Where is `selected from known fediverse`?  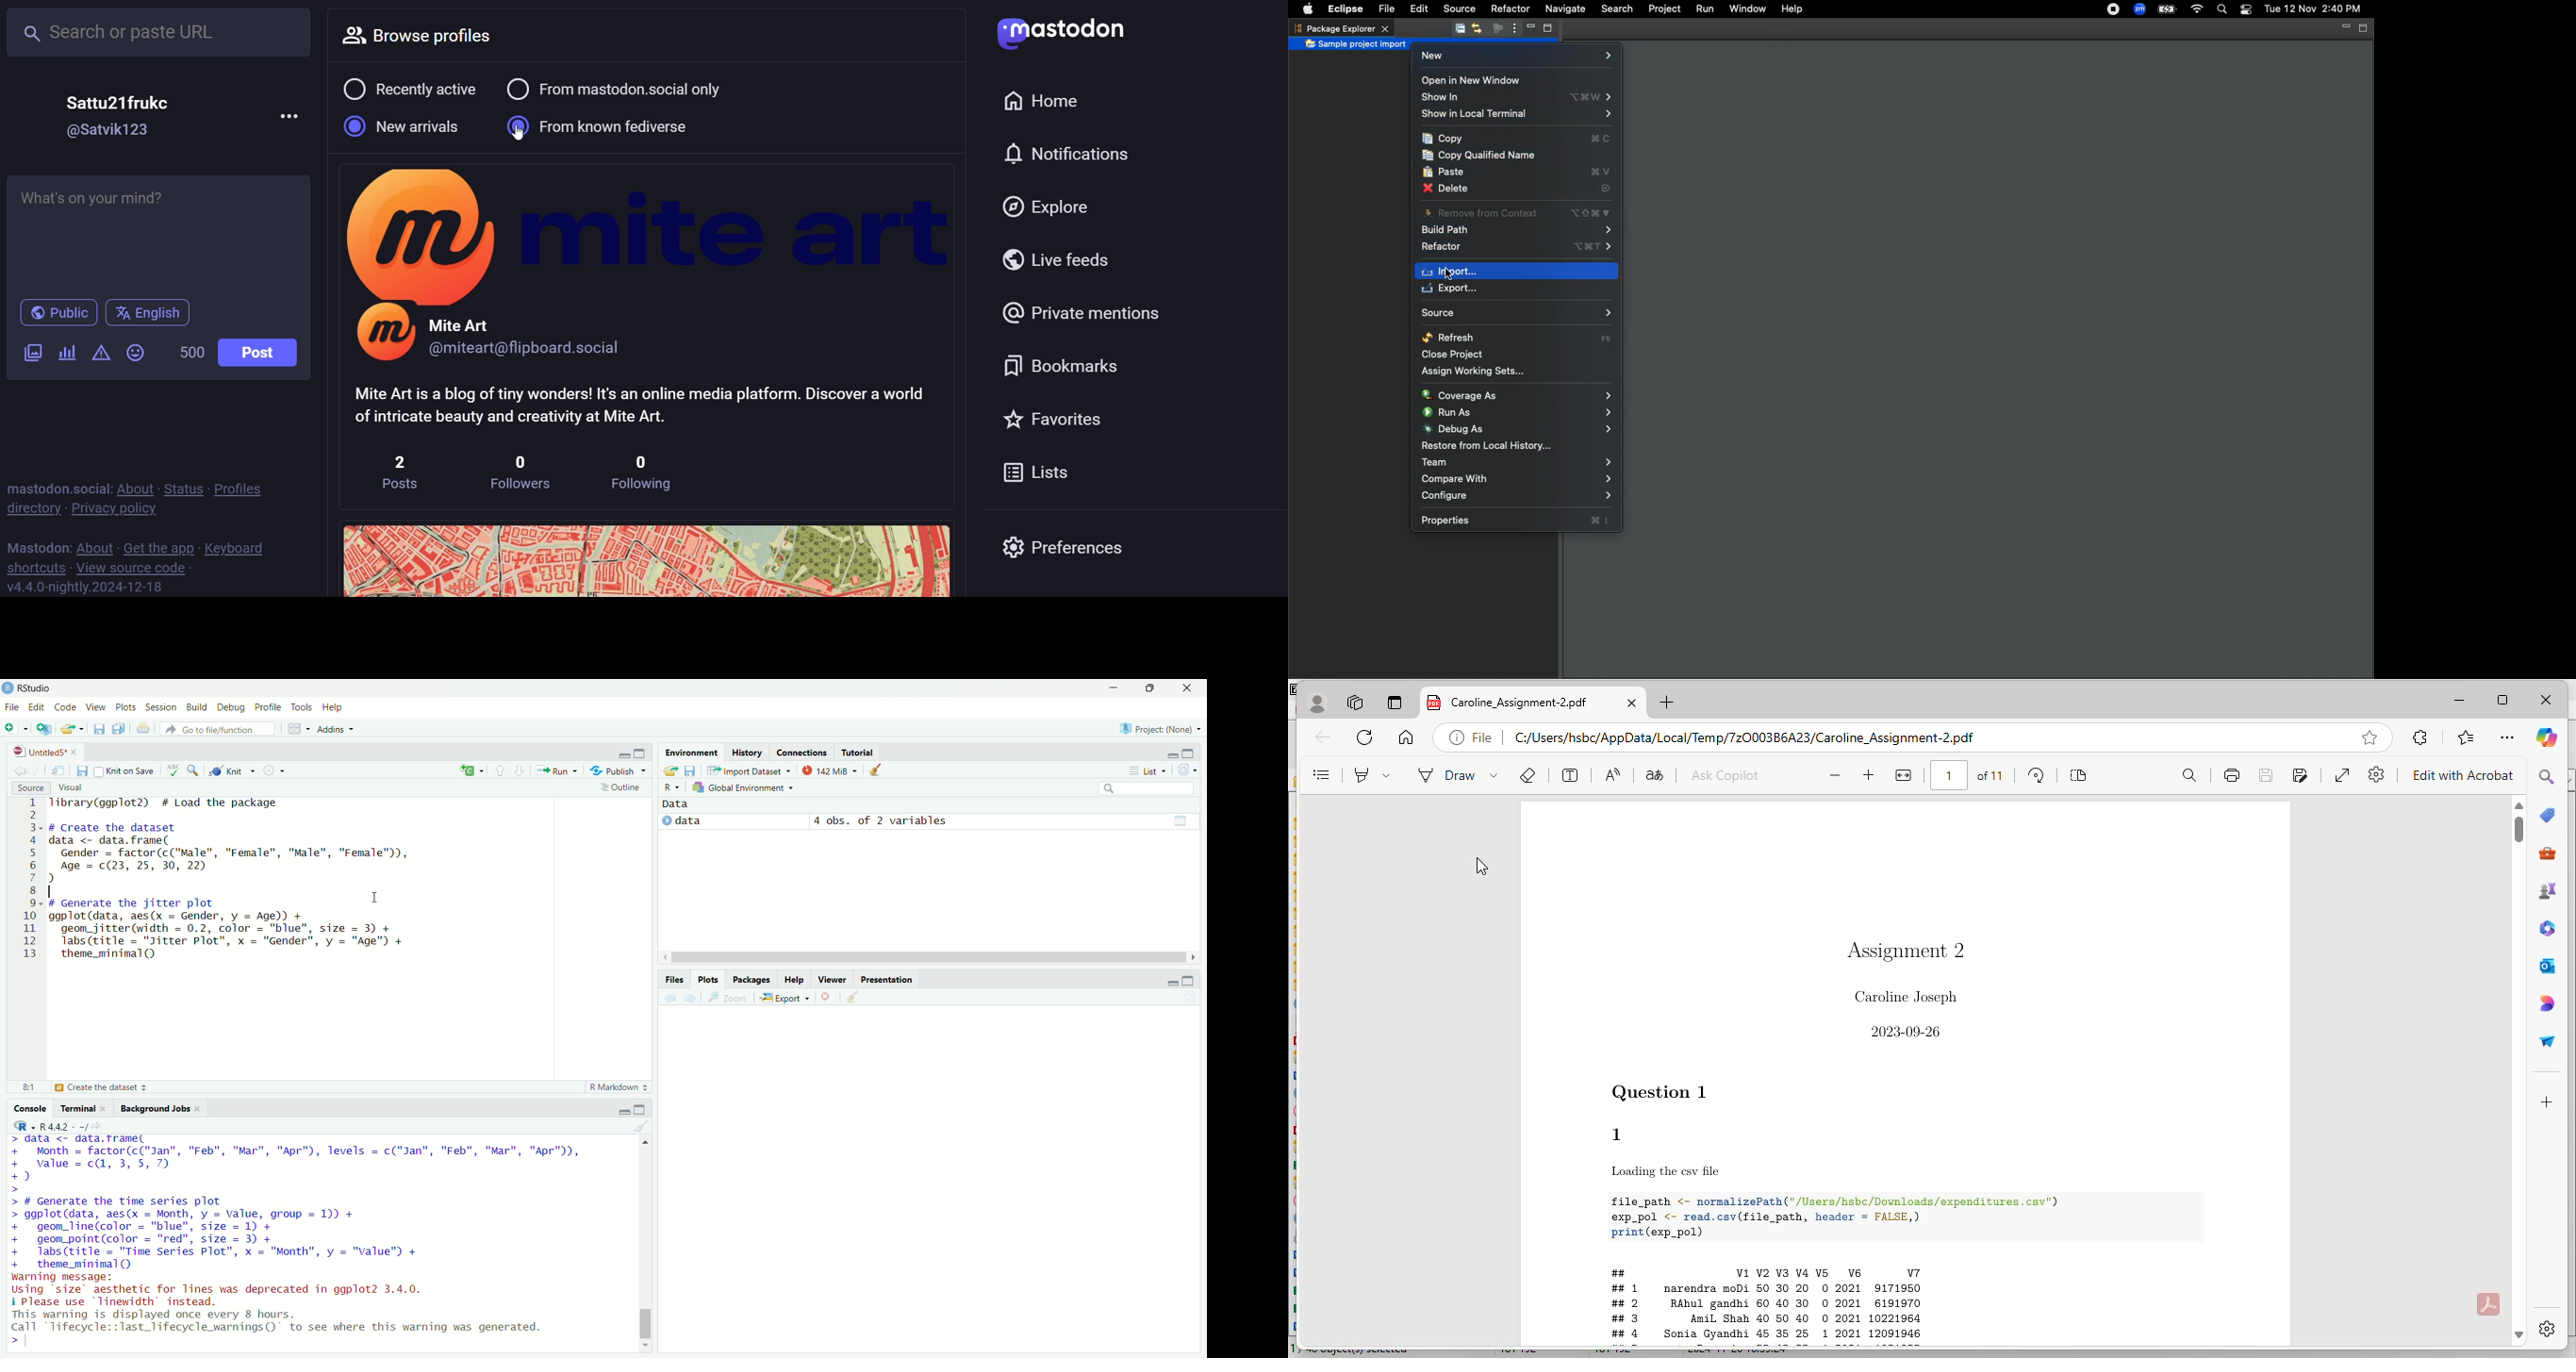
selected from known fediverse is located at coordinates (606, 124).